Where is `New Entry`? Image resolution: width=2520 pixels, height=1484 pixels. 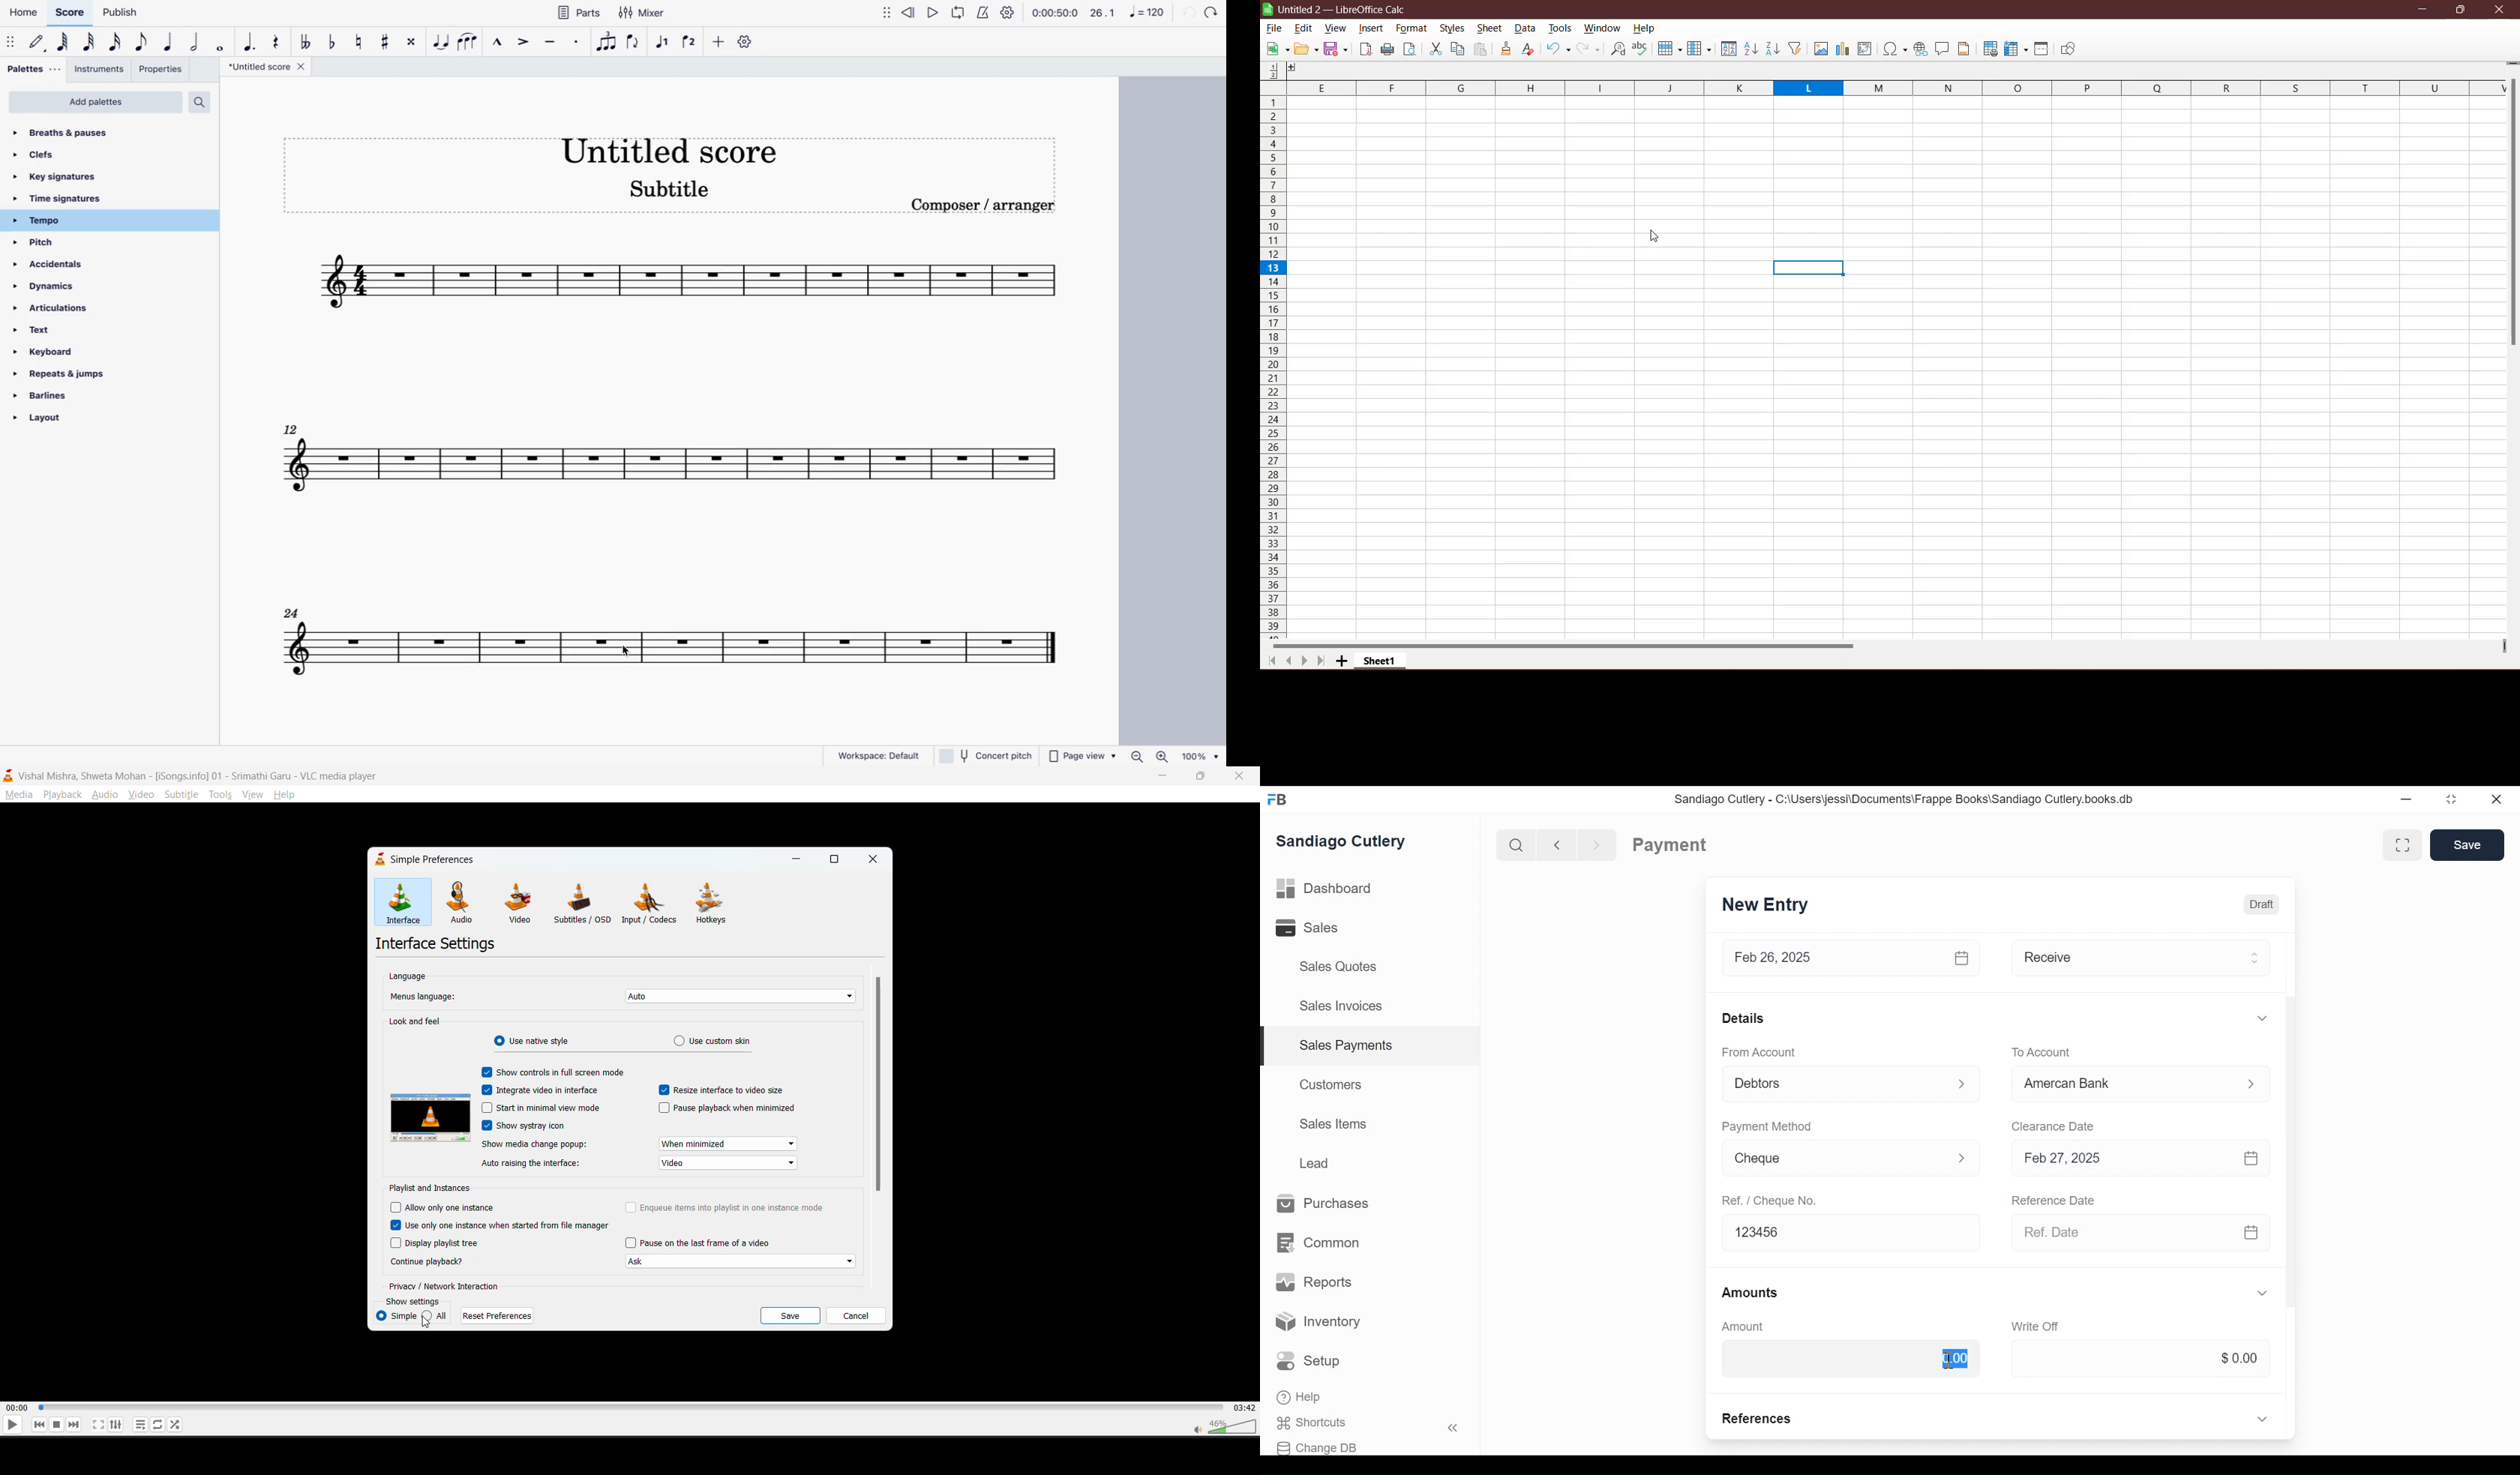
New Entry is located at coordinates (1765, 905).